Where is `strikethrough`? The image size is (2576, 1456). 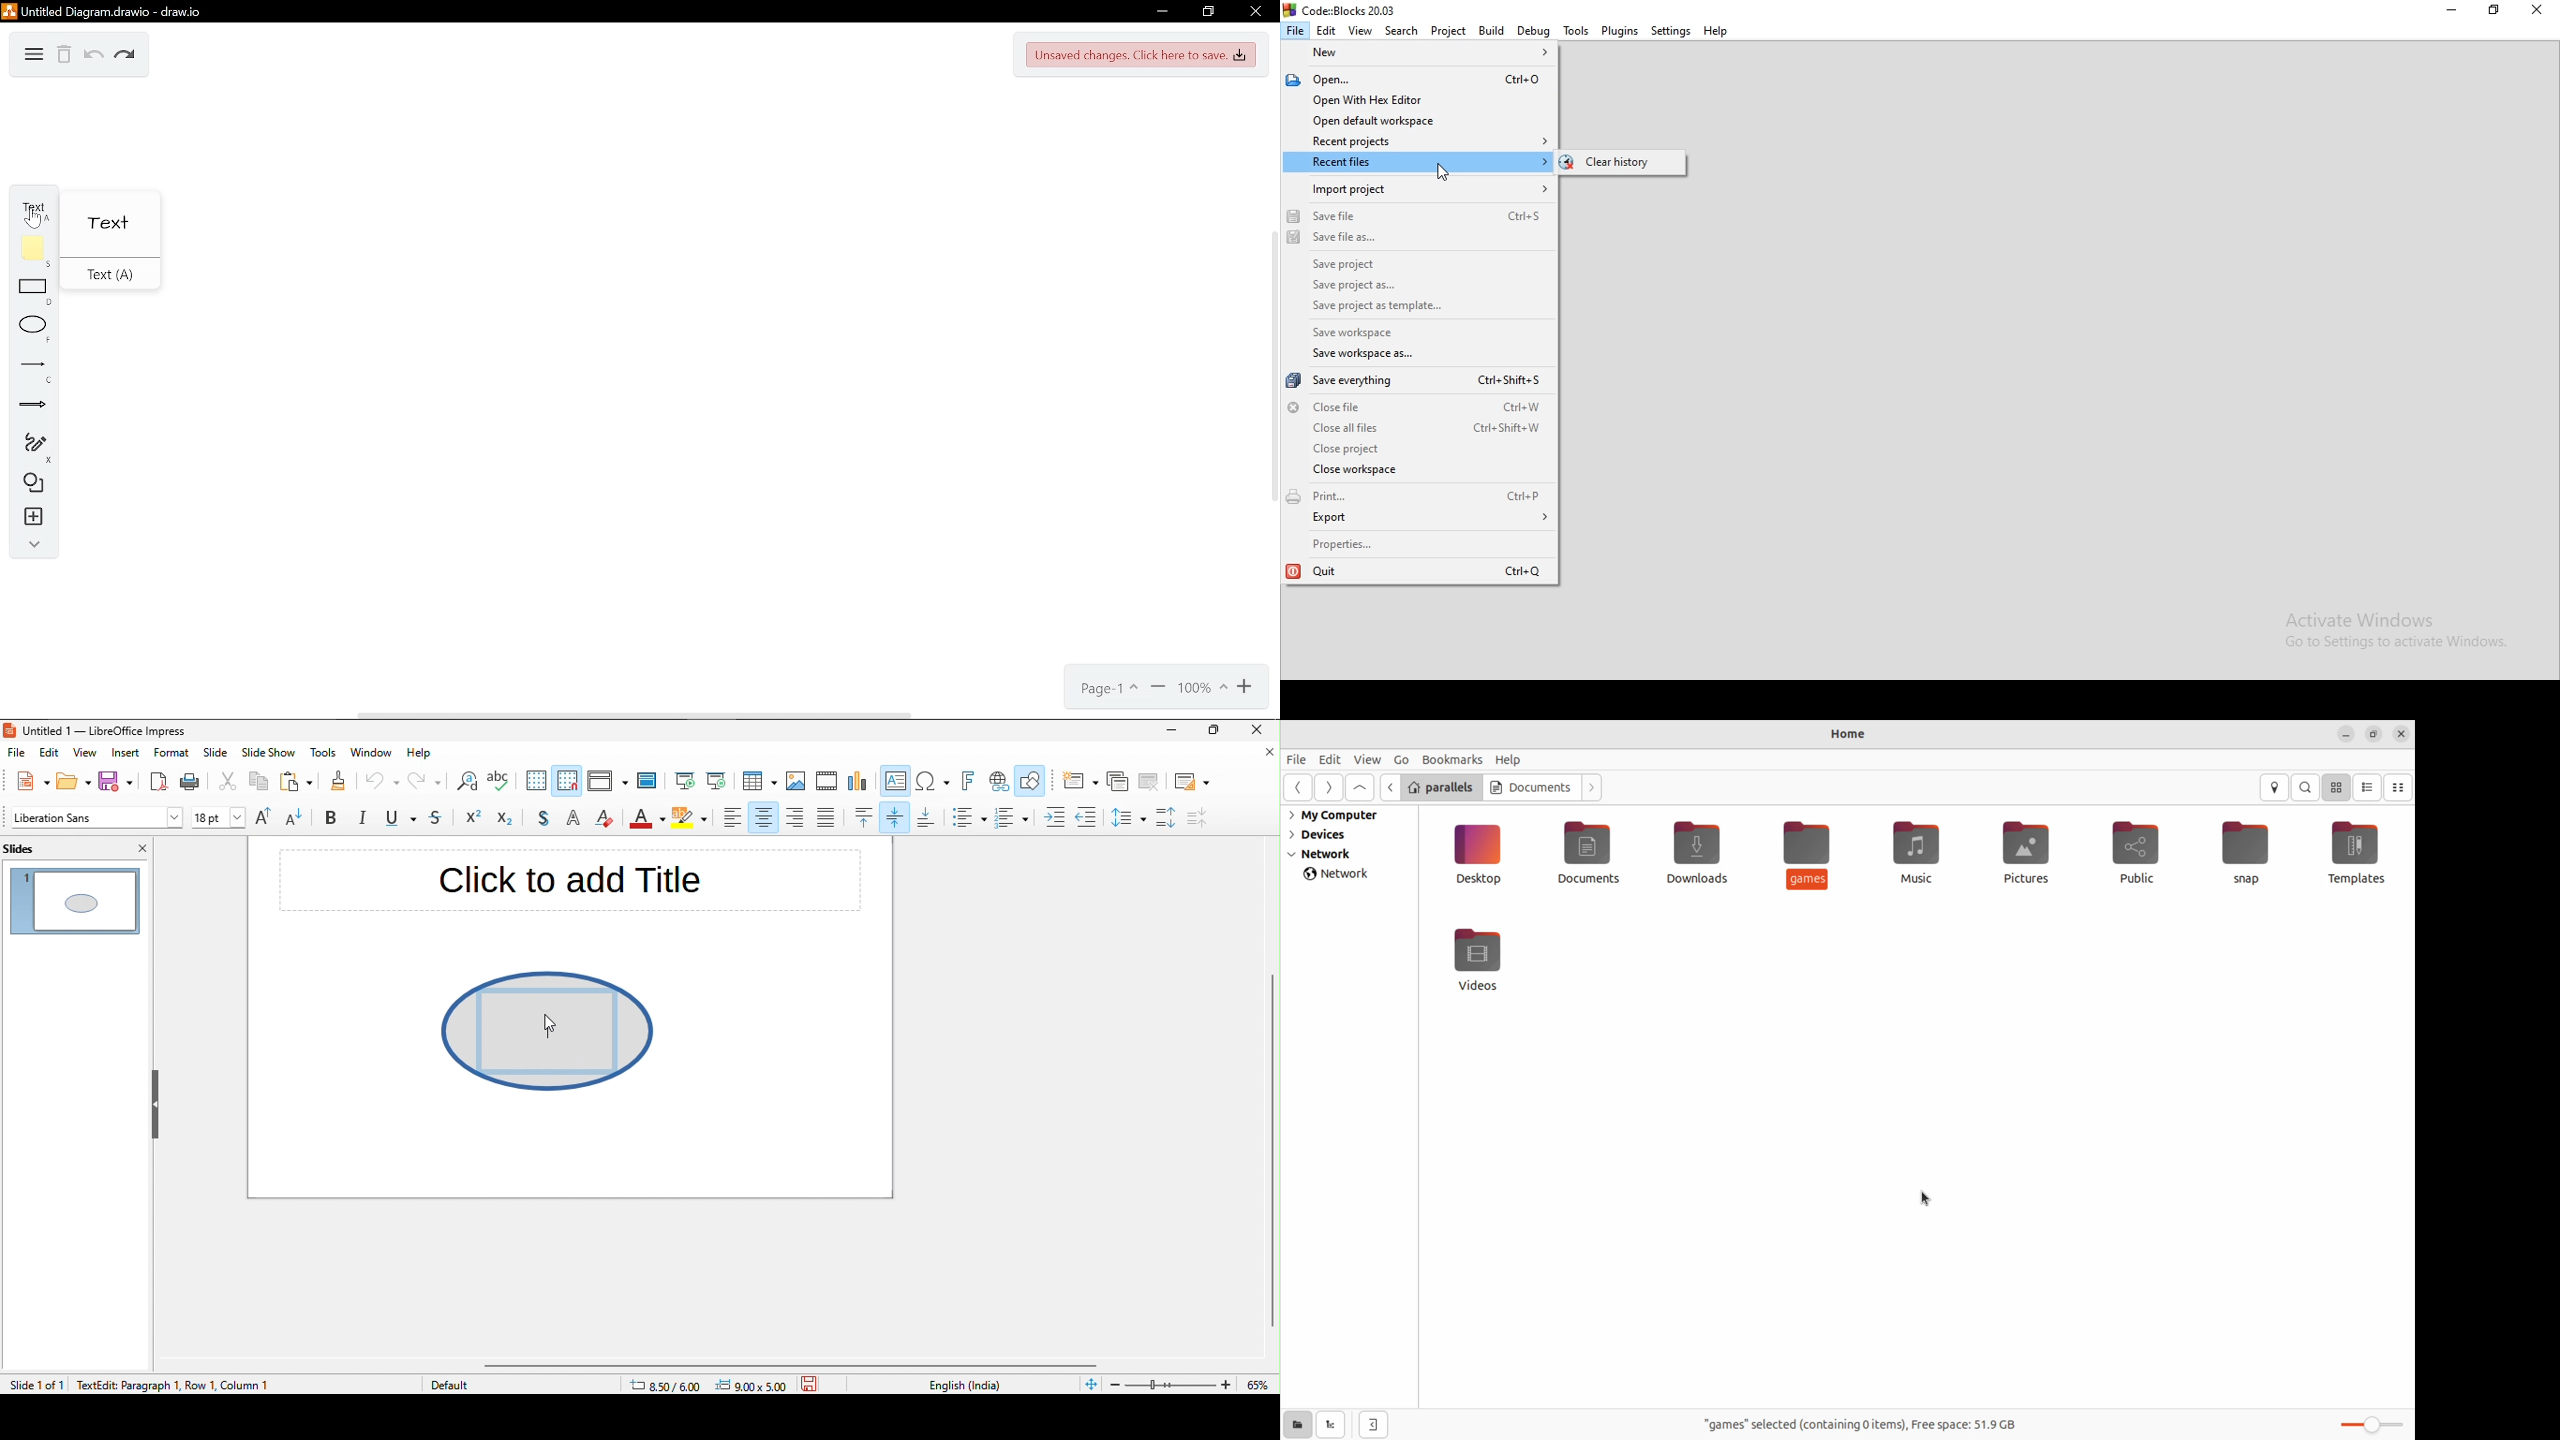 strikethrough is located at coordinates (439, 819).